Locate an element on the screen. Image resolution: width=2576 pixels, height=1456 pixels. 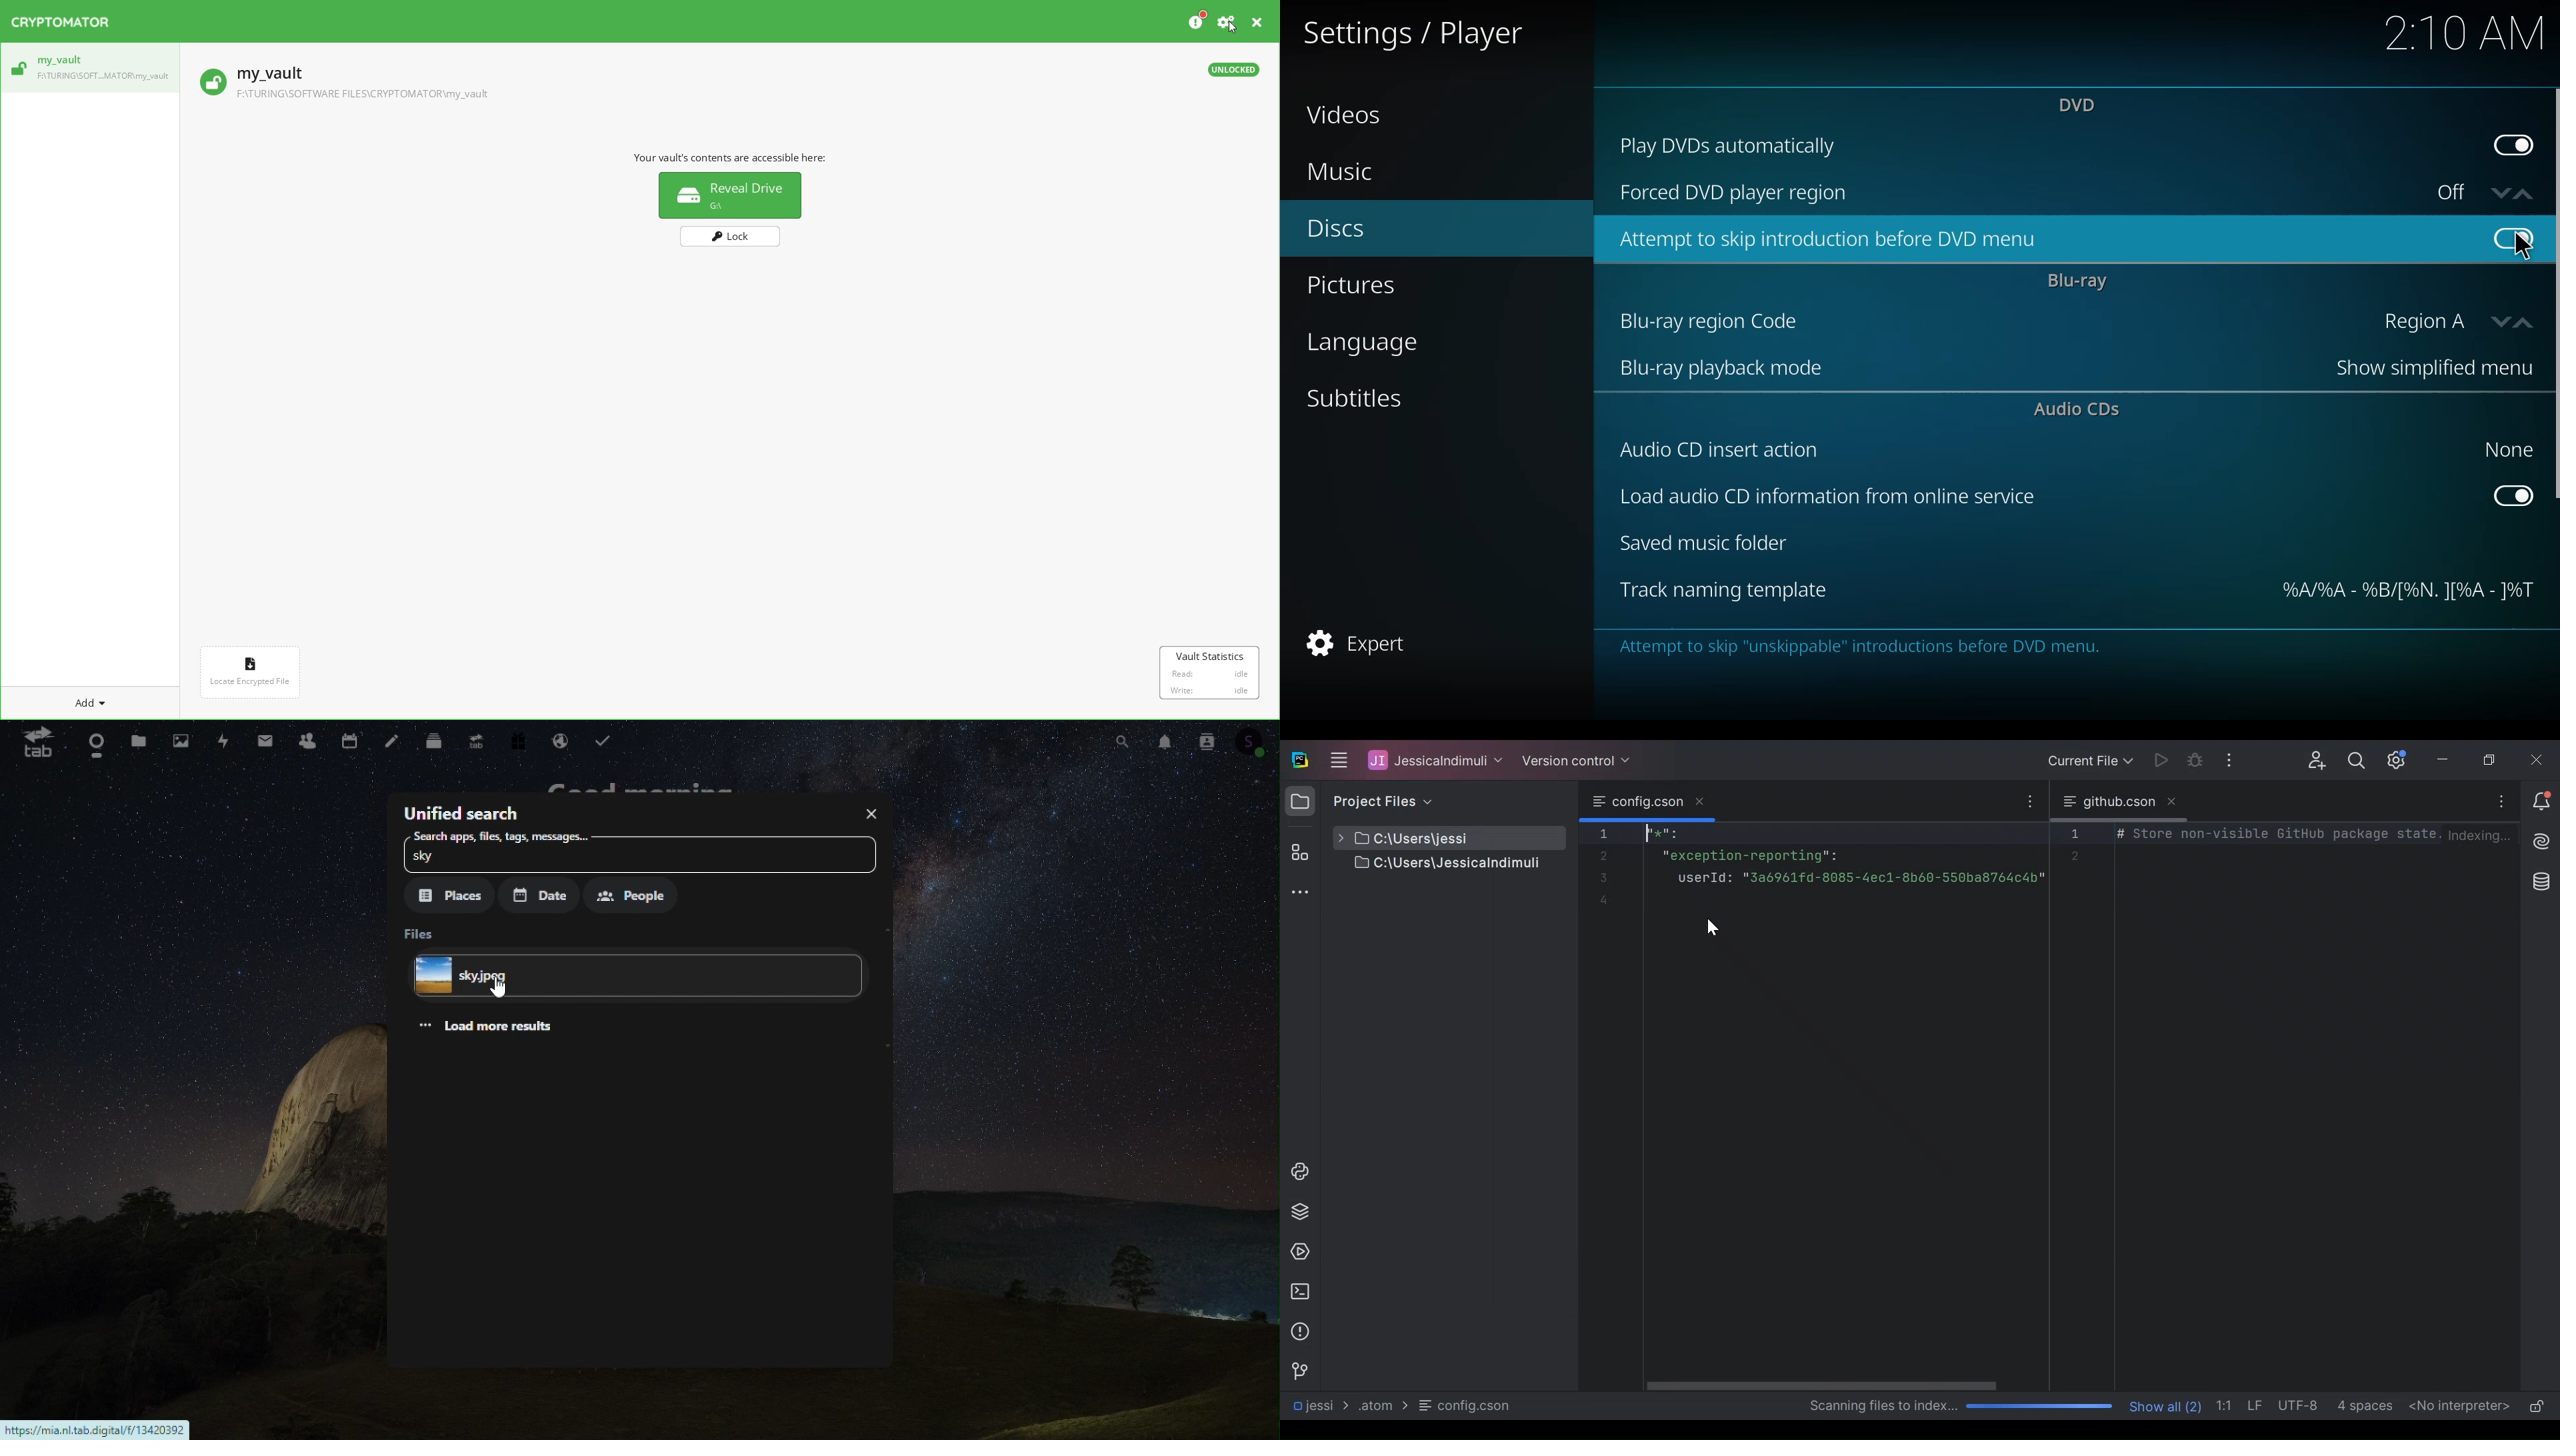
bluray region code is located at coordinates (1715, 321).